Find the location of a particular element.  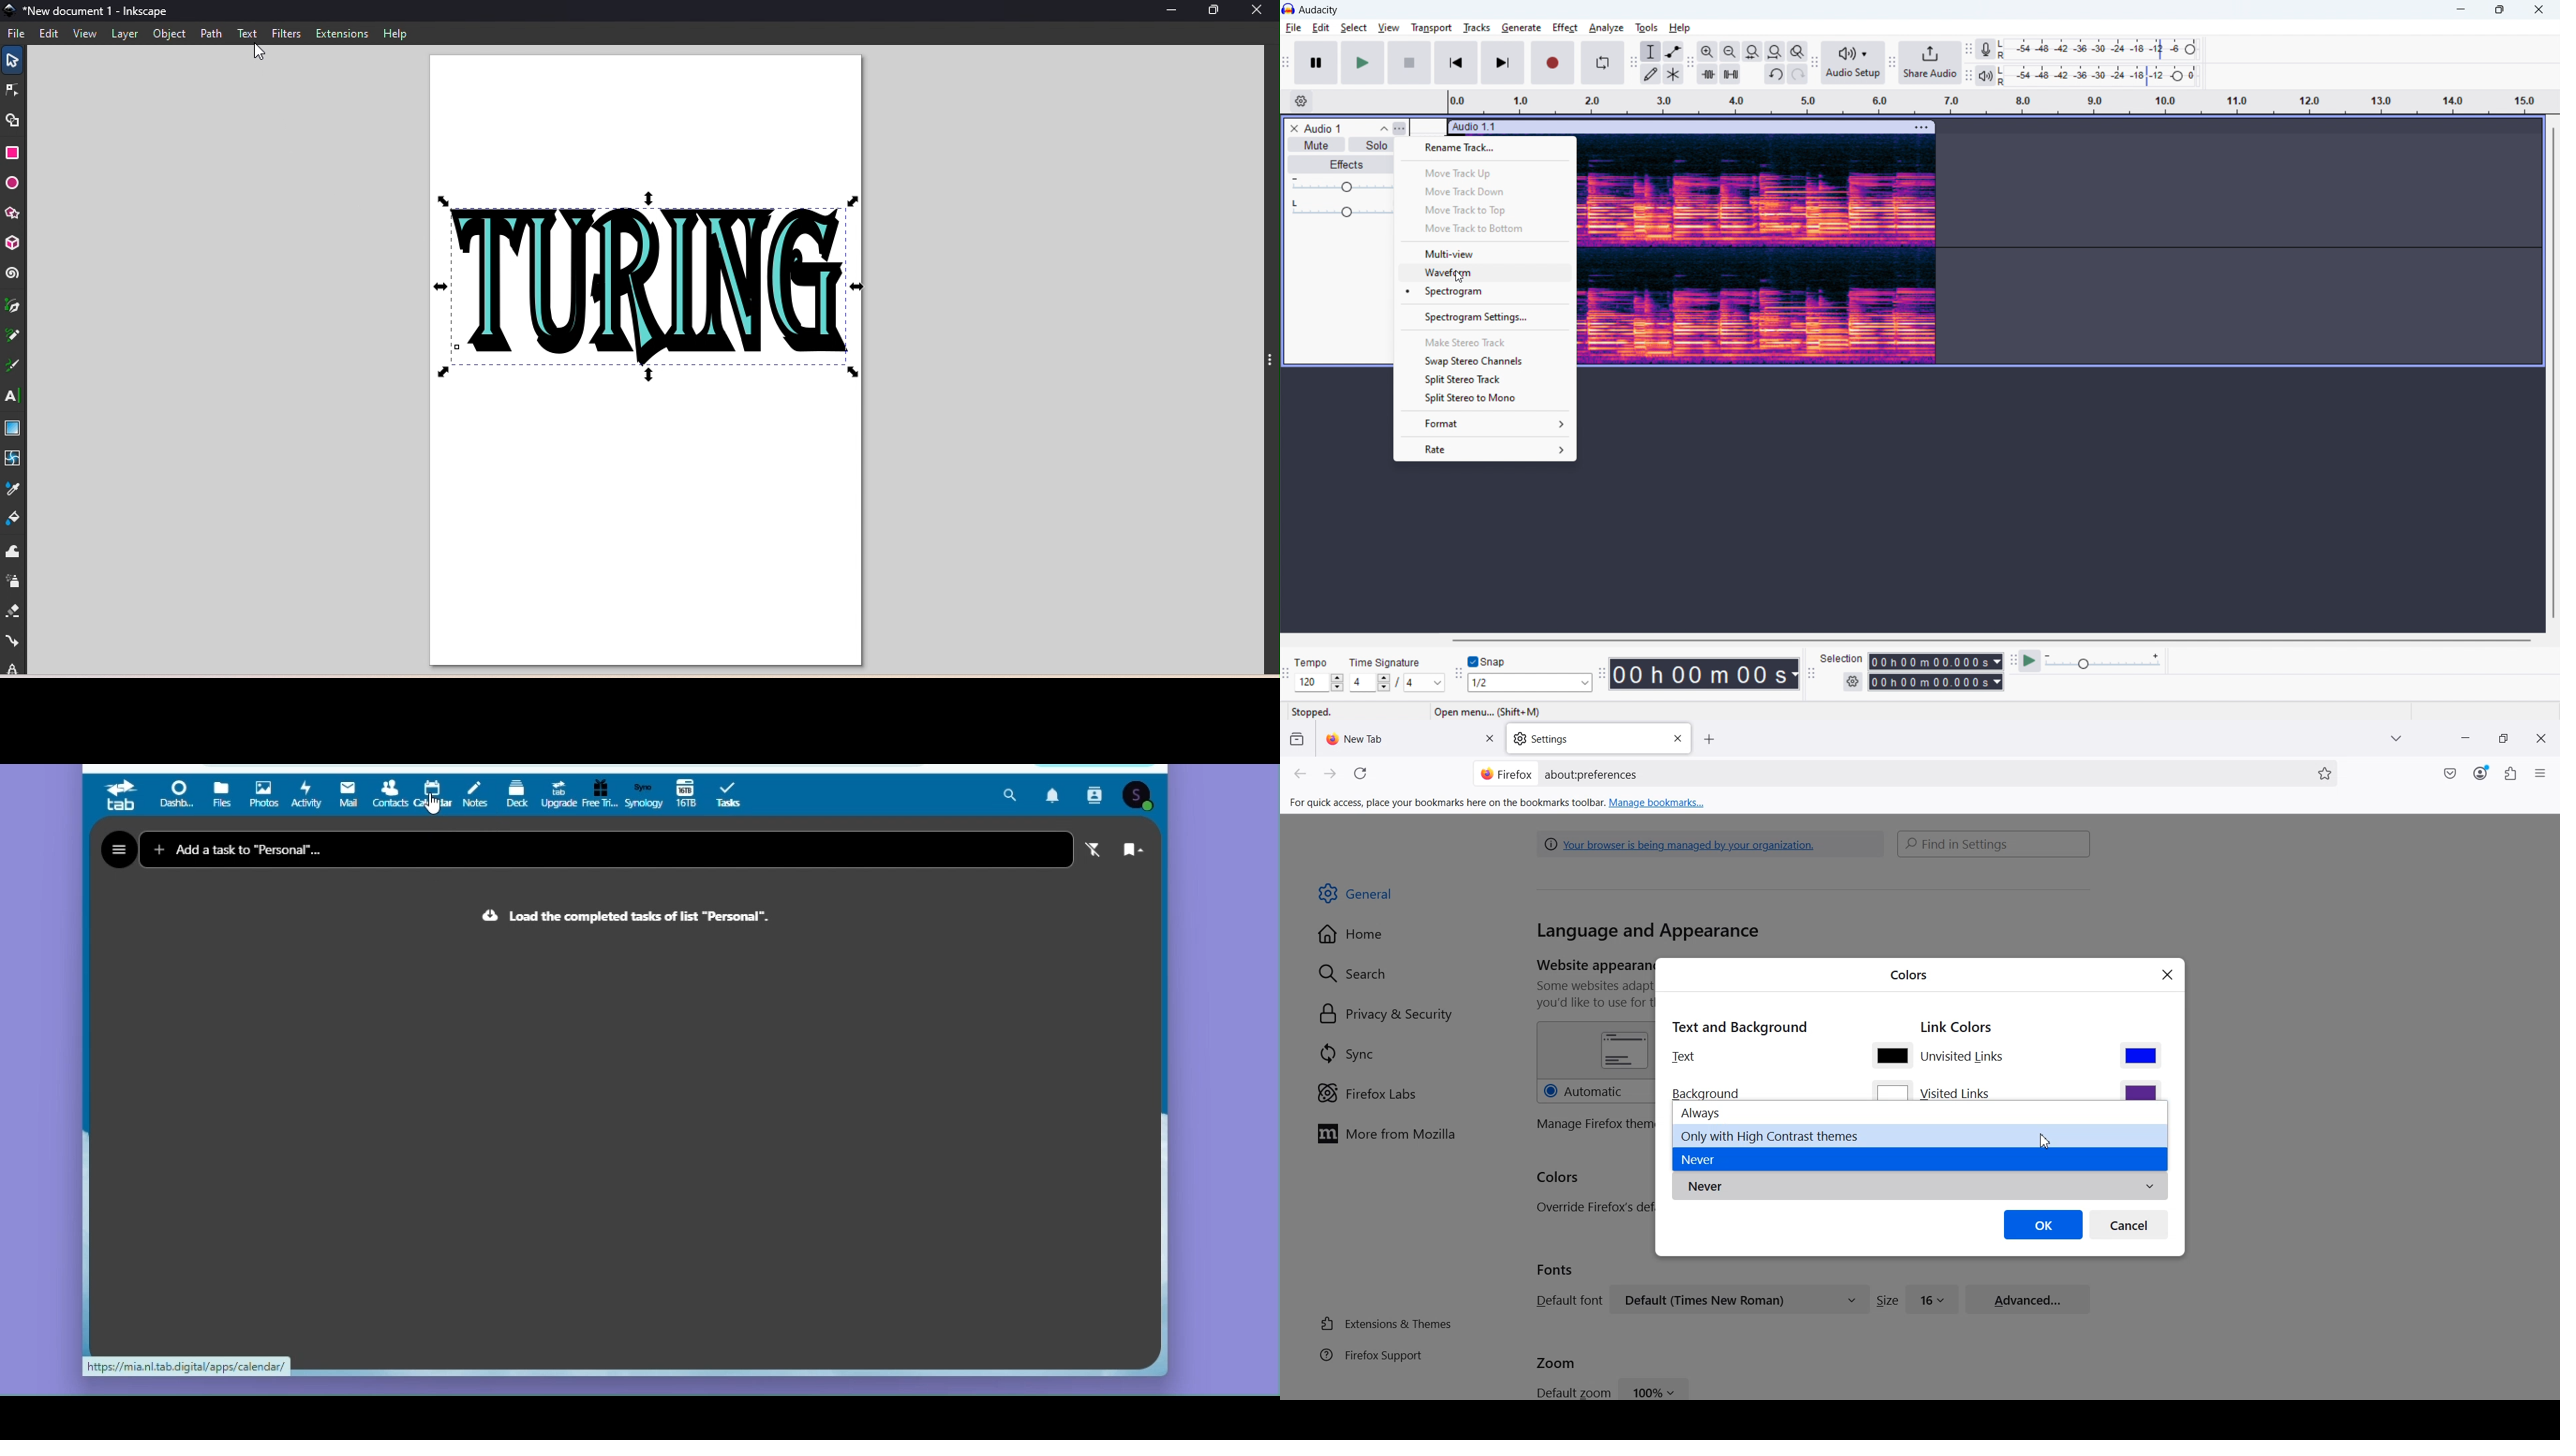

stop is located at coordinates (1409, 63).